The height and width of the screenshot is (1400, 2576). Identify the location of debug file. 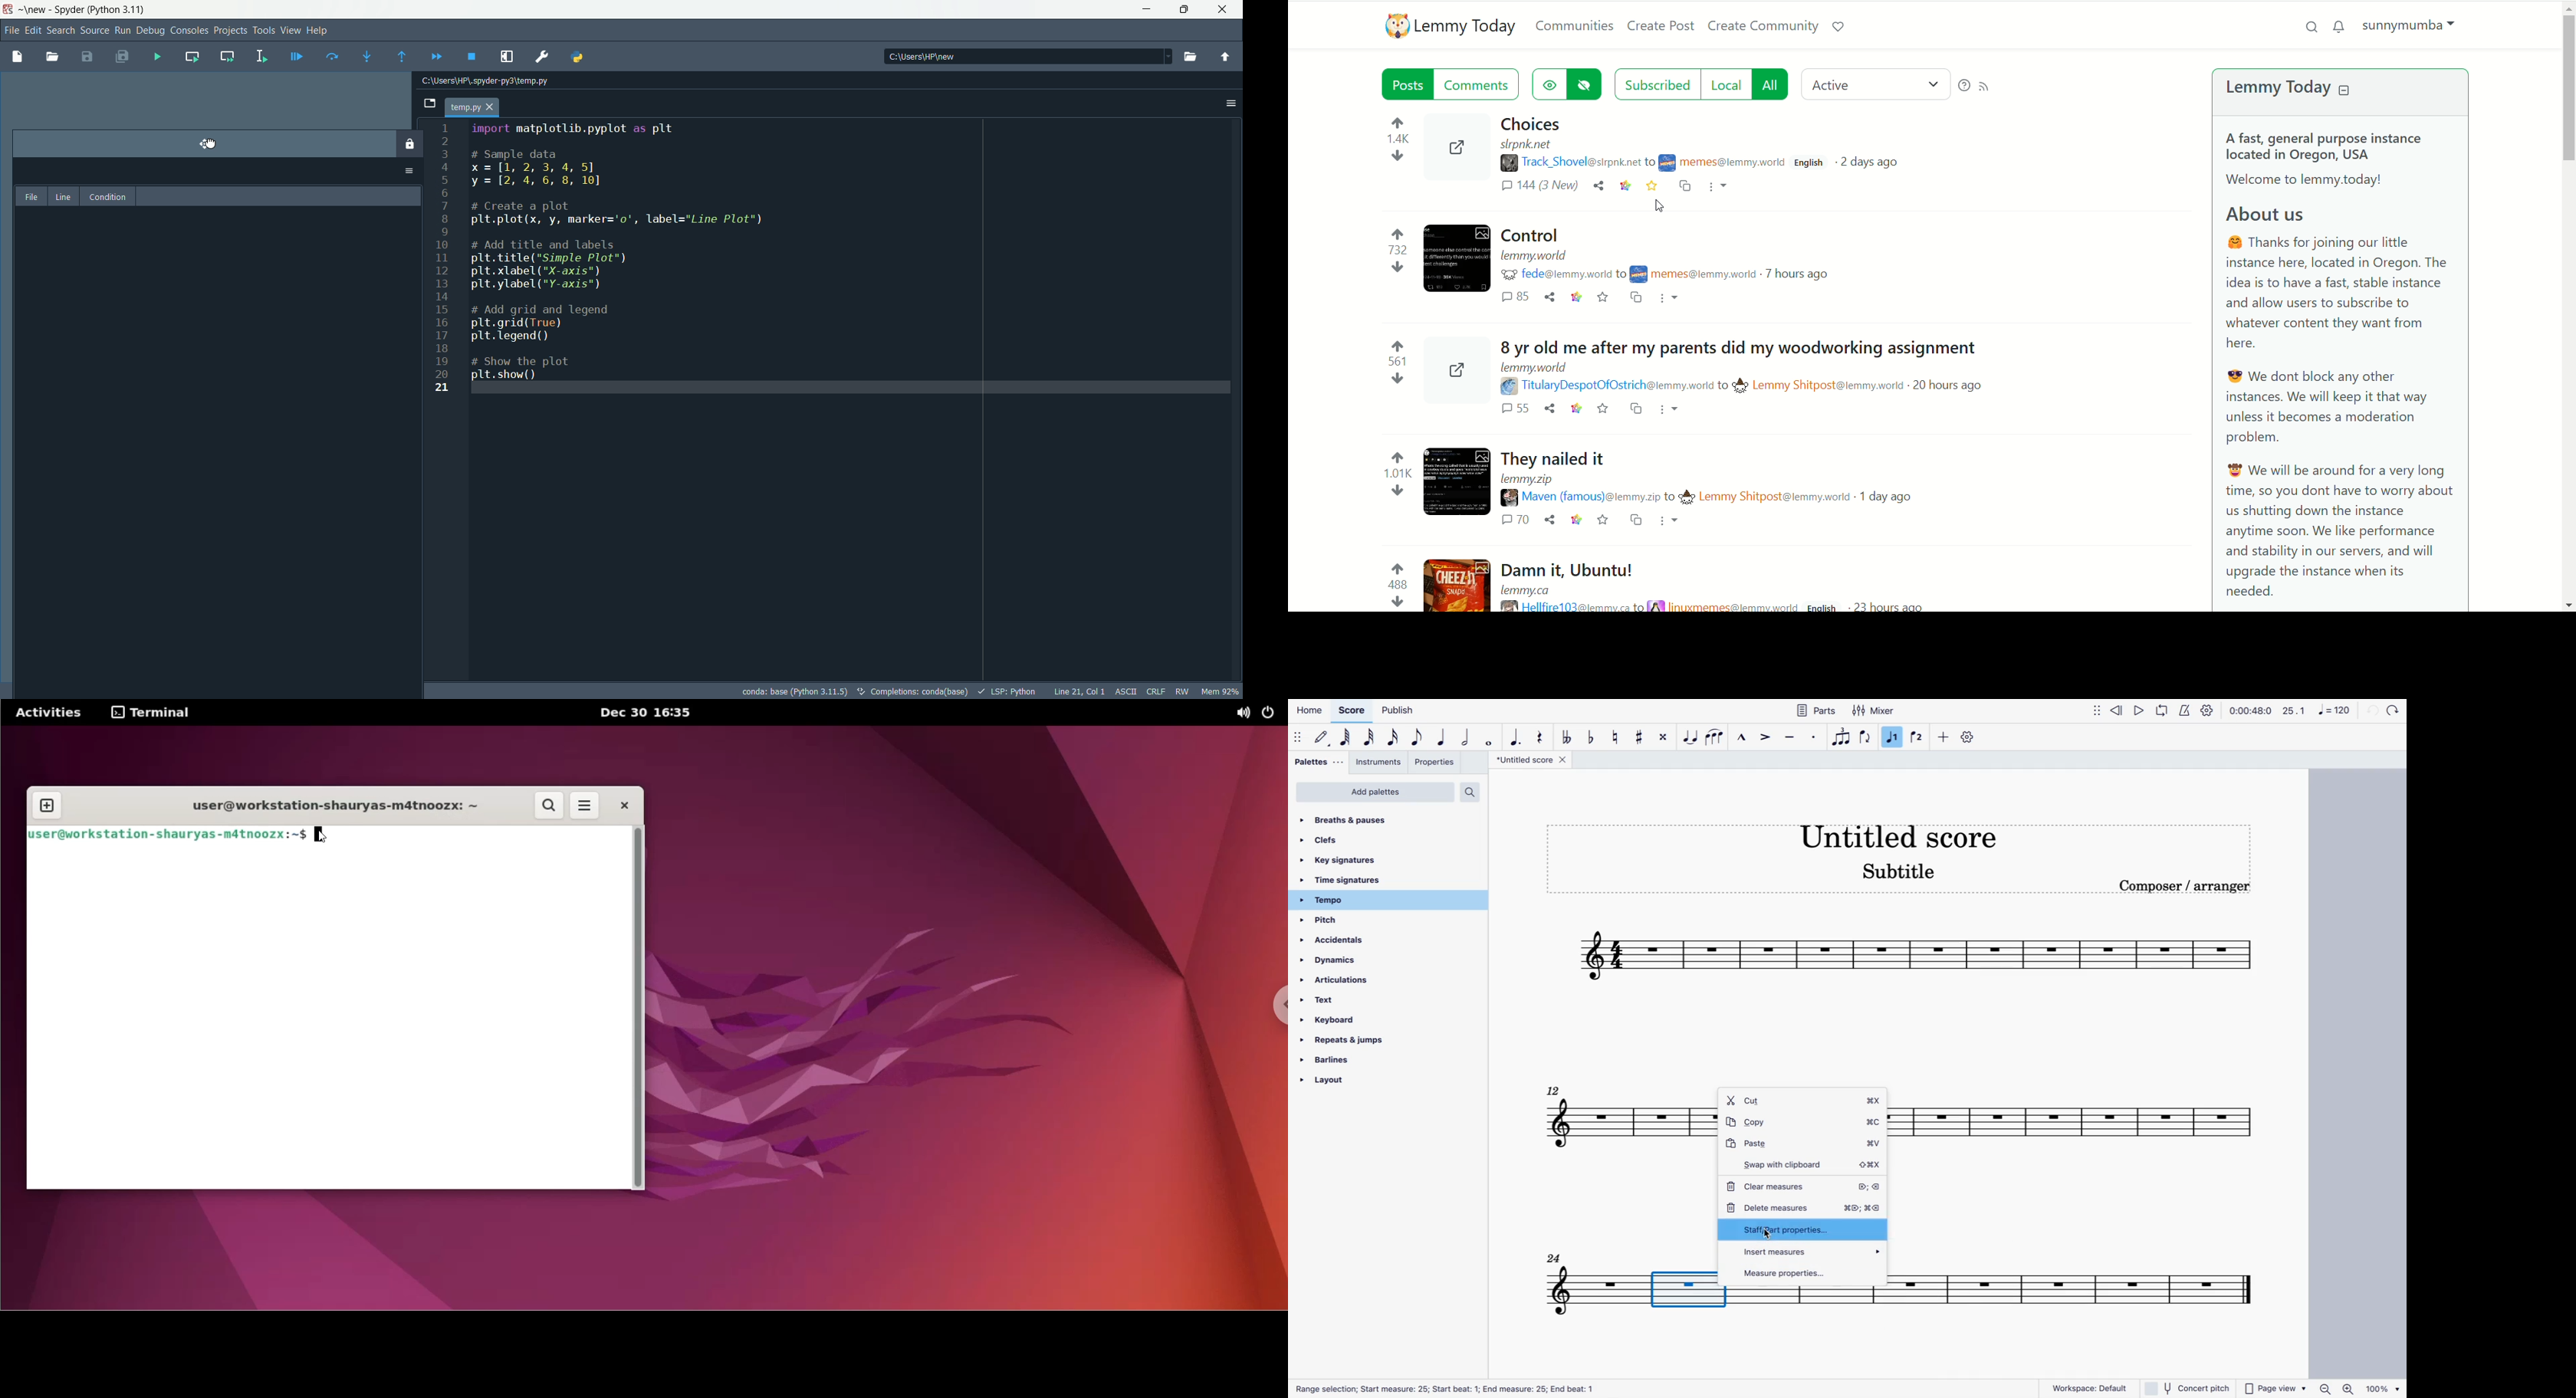
(297, 55).